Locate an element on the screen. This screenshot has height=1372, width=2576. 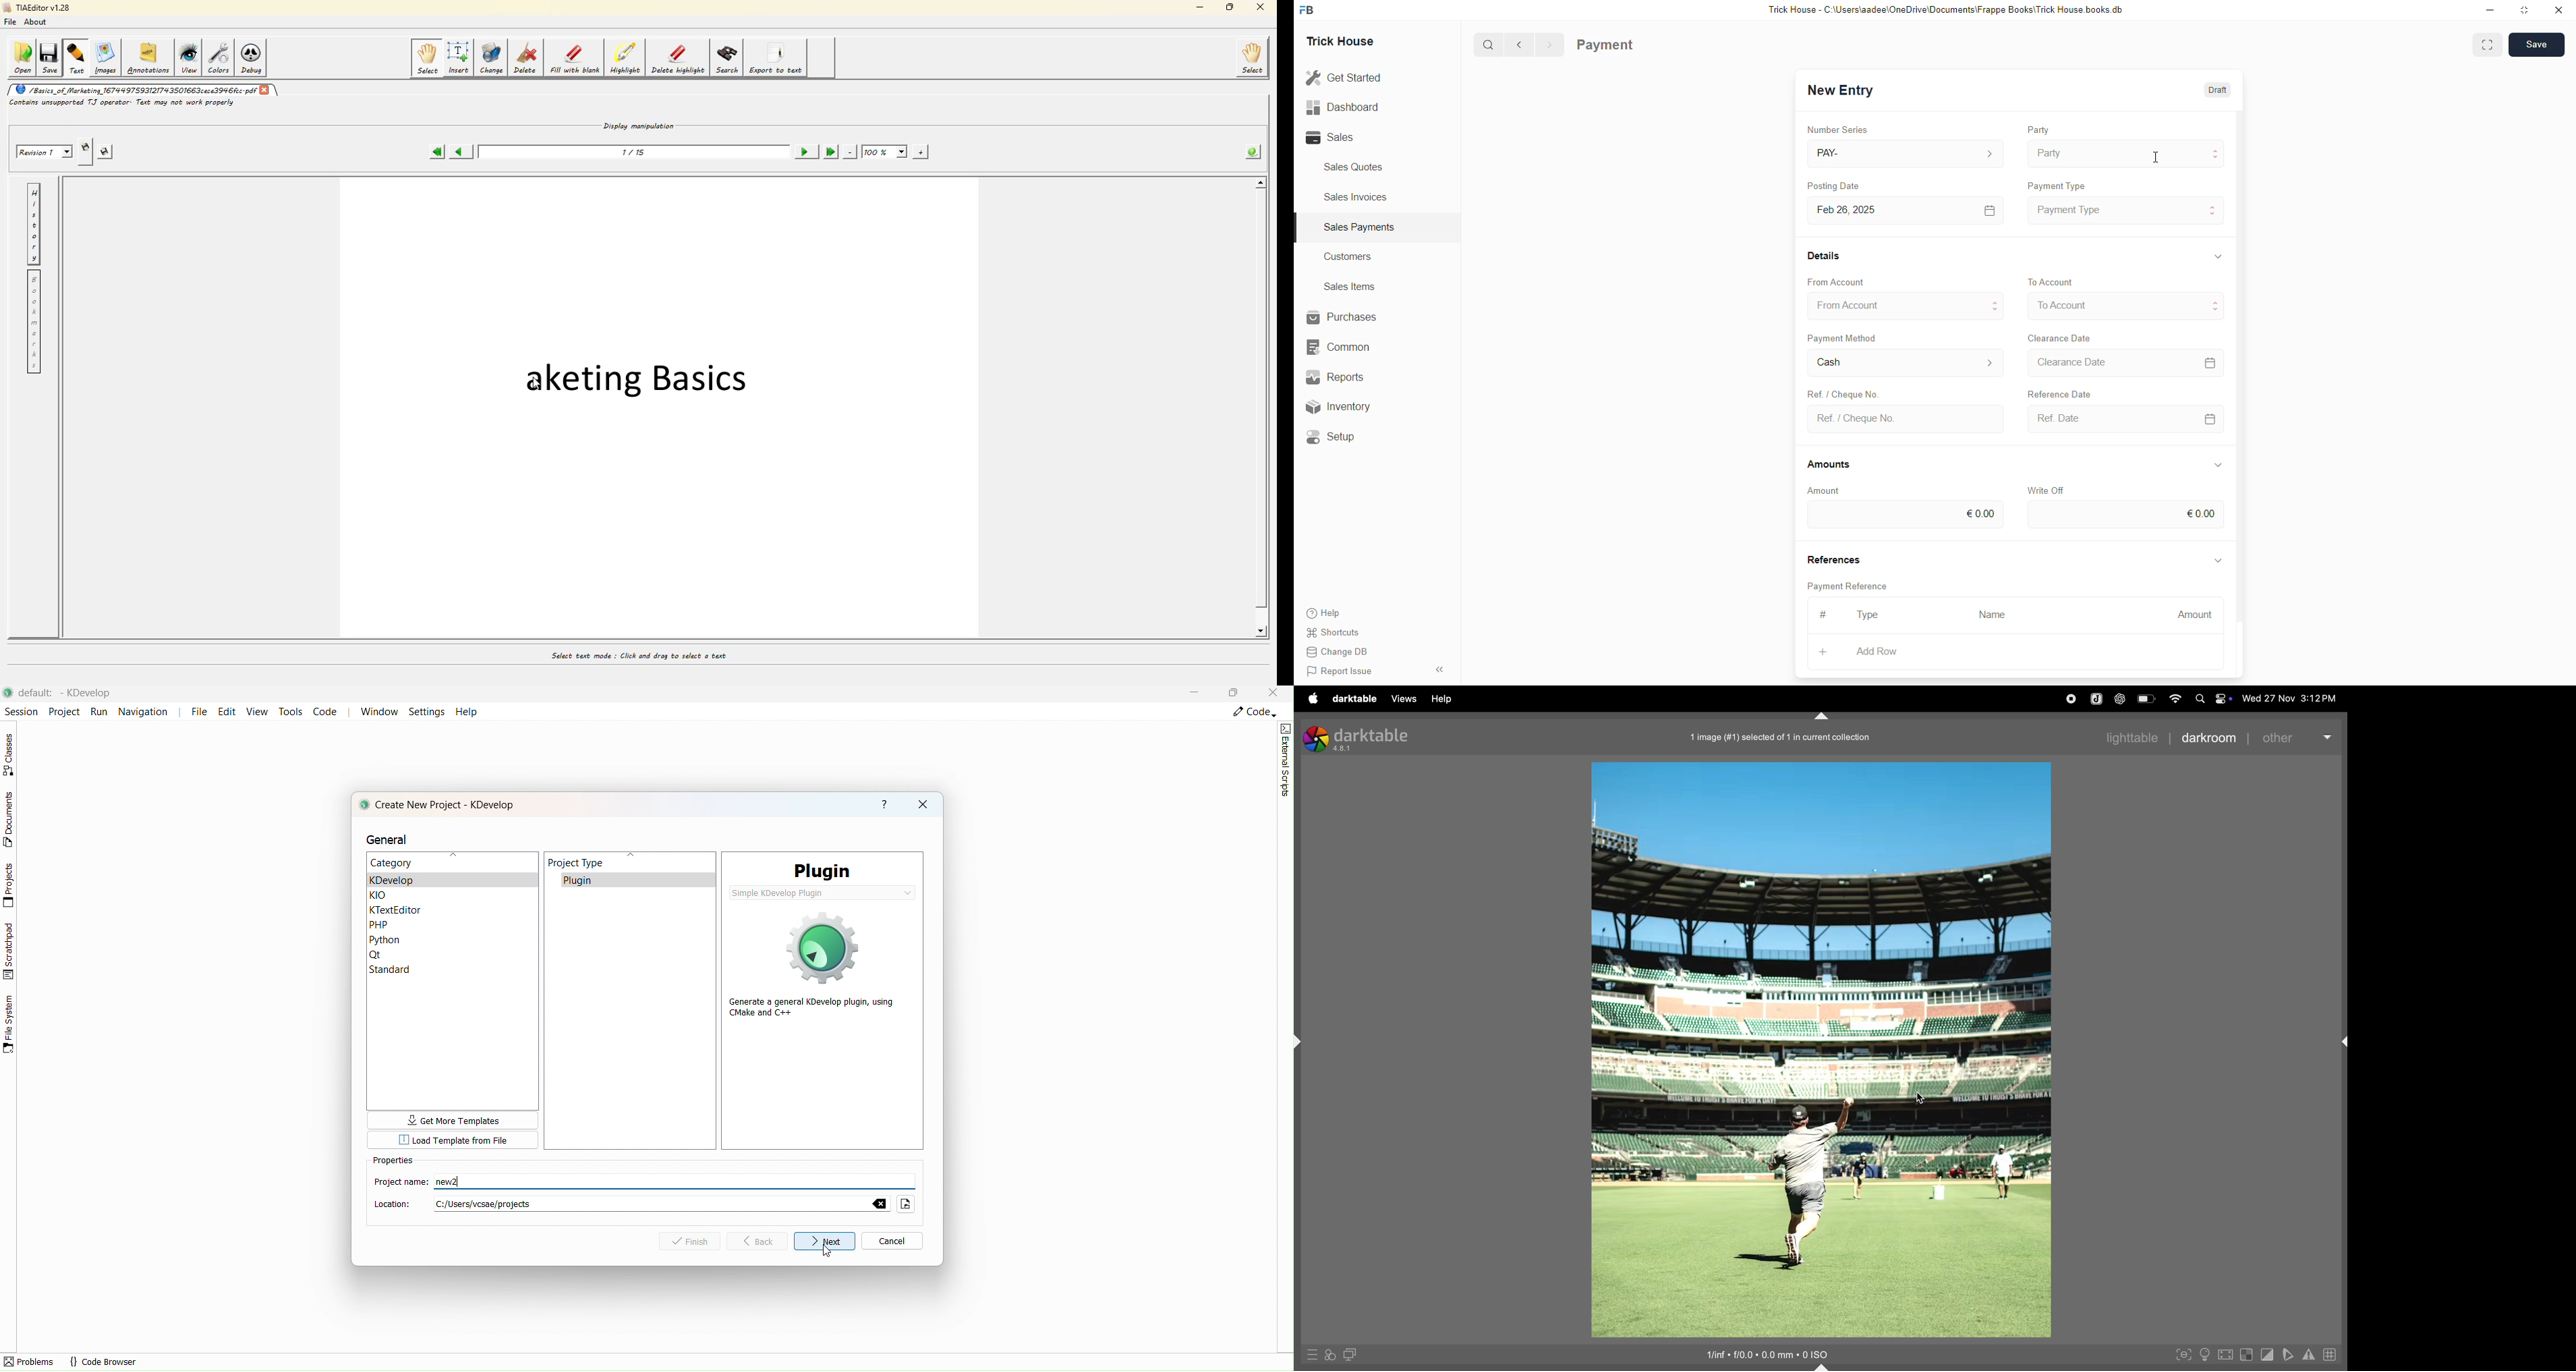
help is located at coordinates (884, 806).